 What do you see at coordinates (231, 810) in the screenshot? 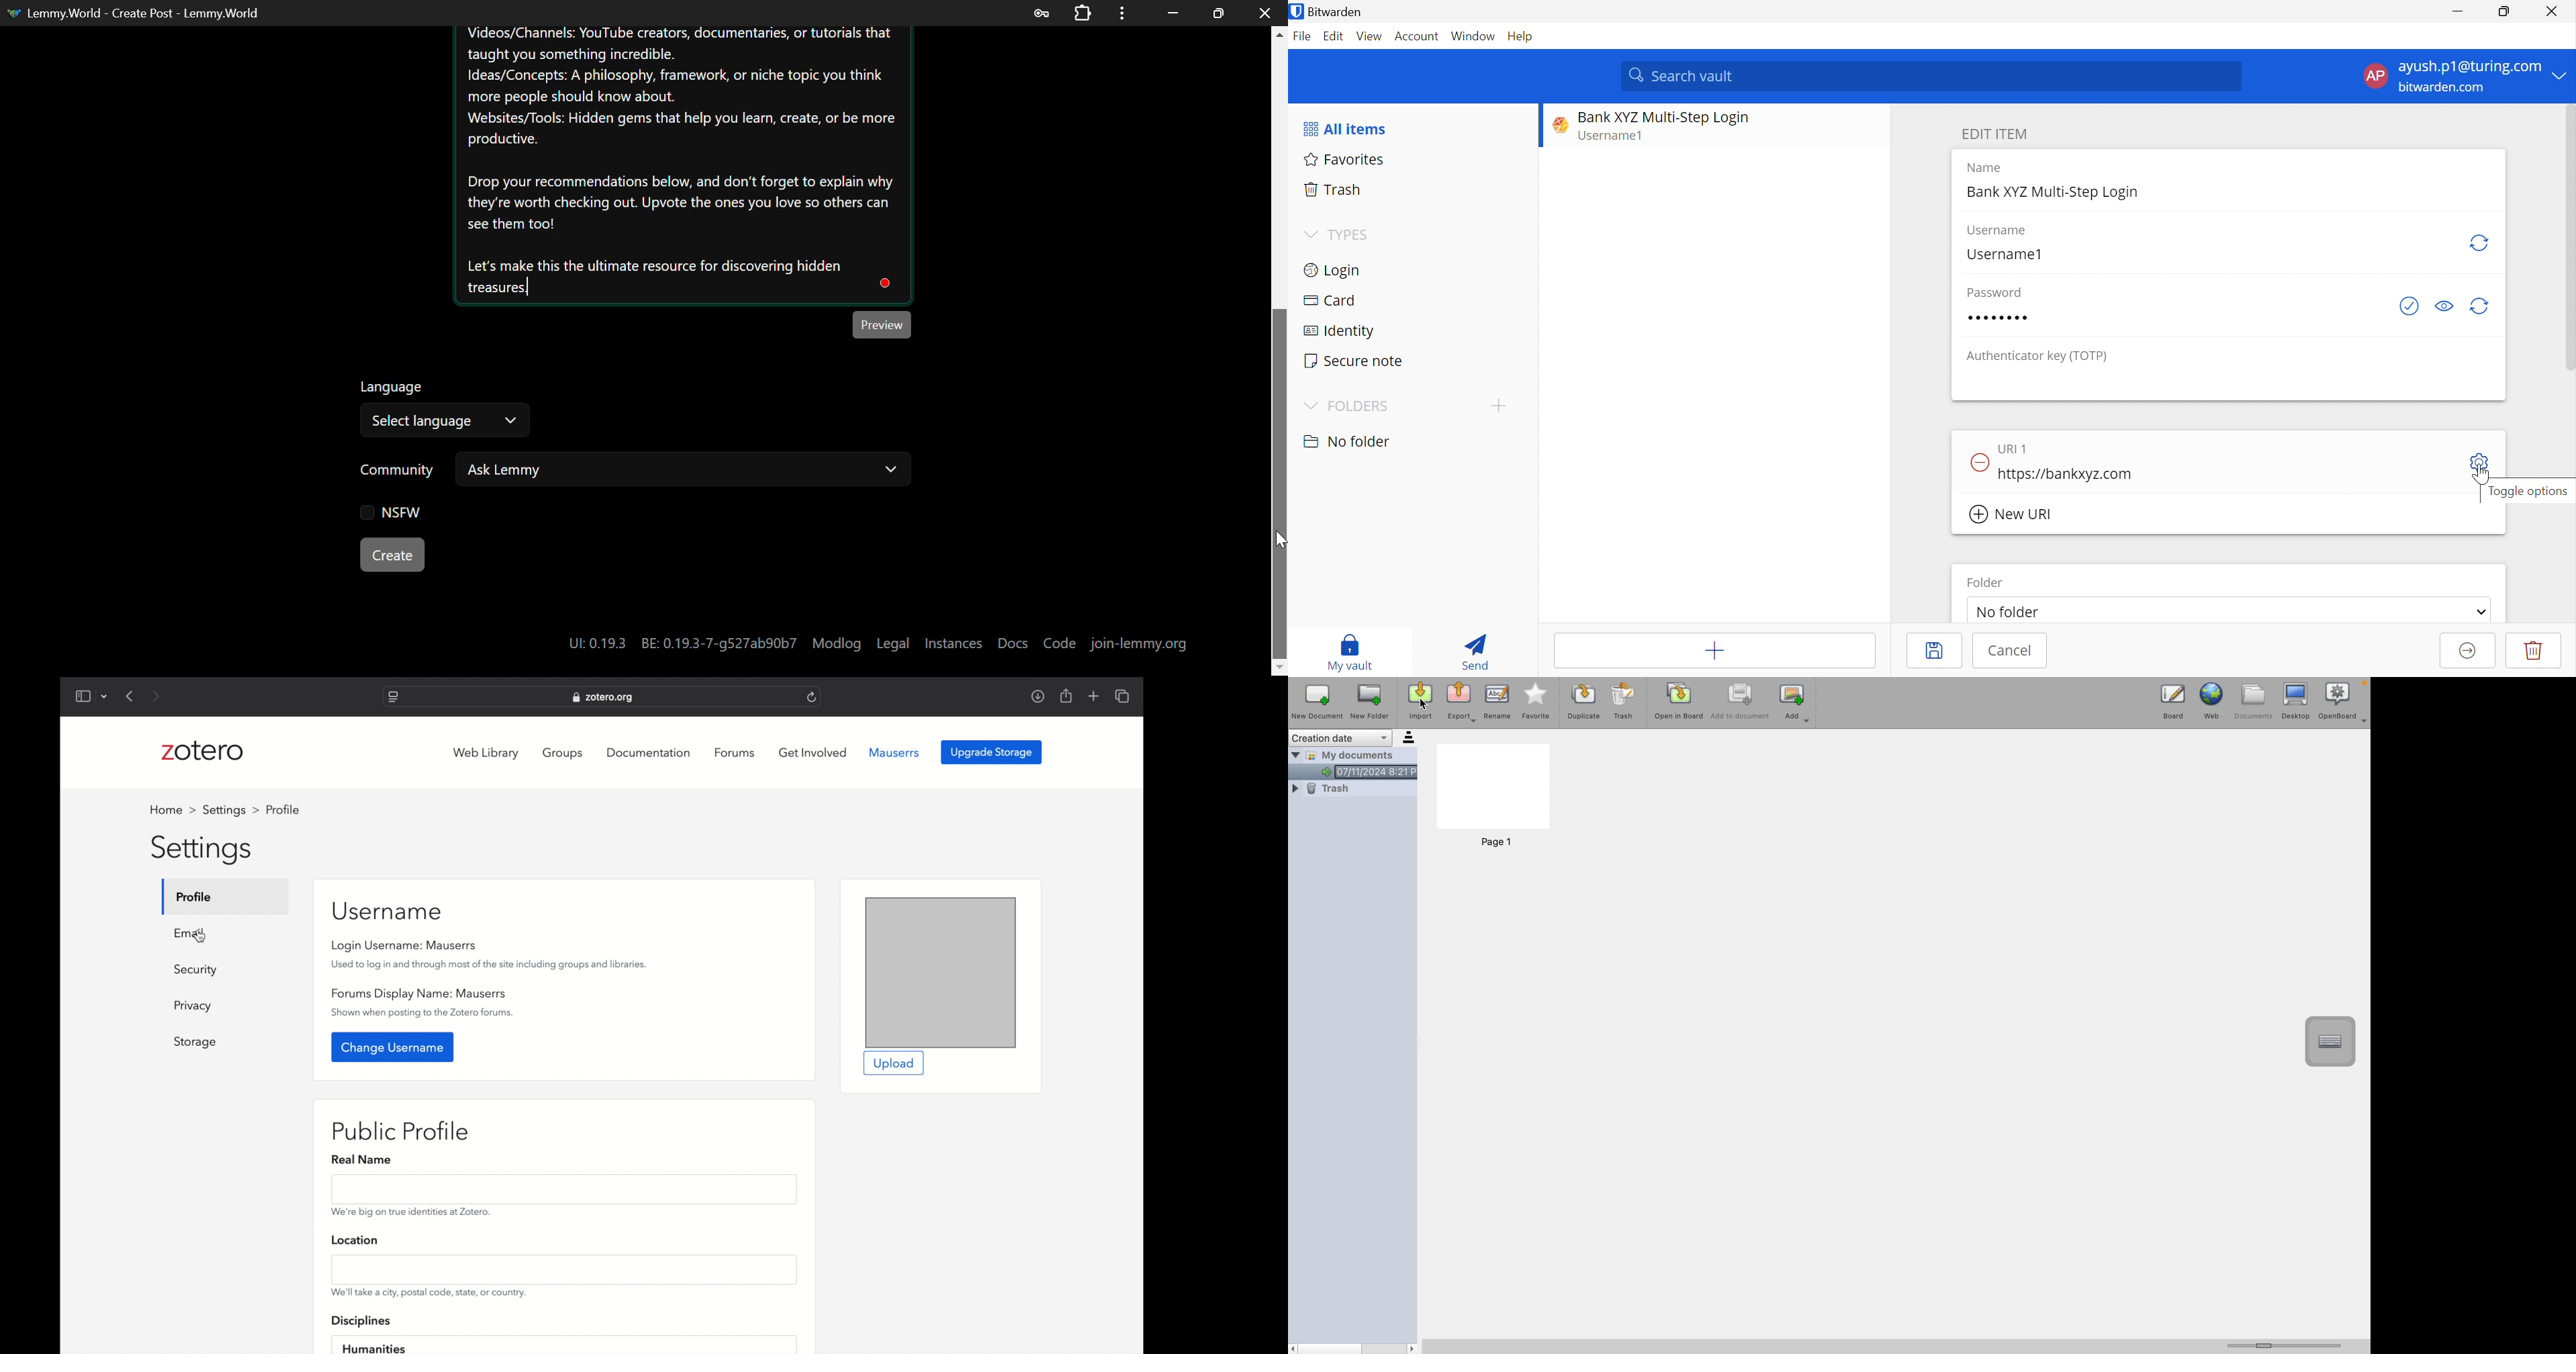
I see `settings` at bounding box center [231, 810].